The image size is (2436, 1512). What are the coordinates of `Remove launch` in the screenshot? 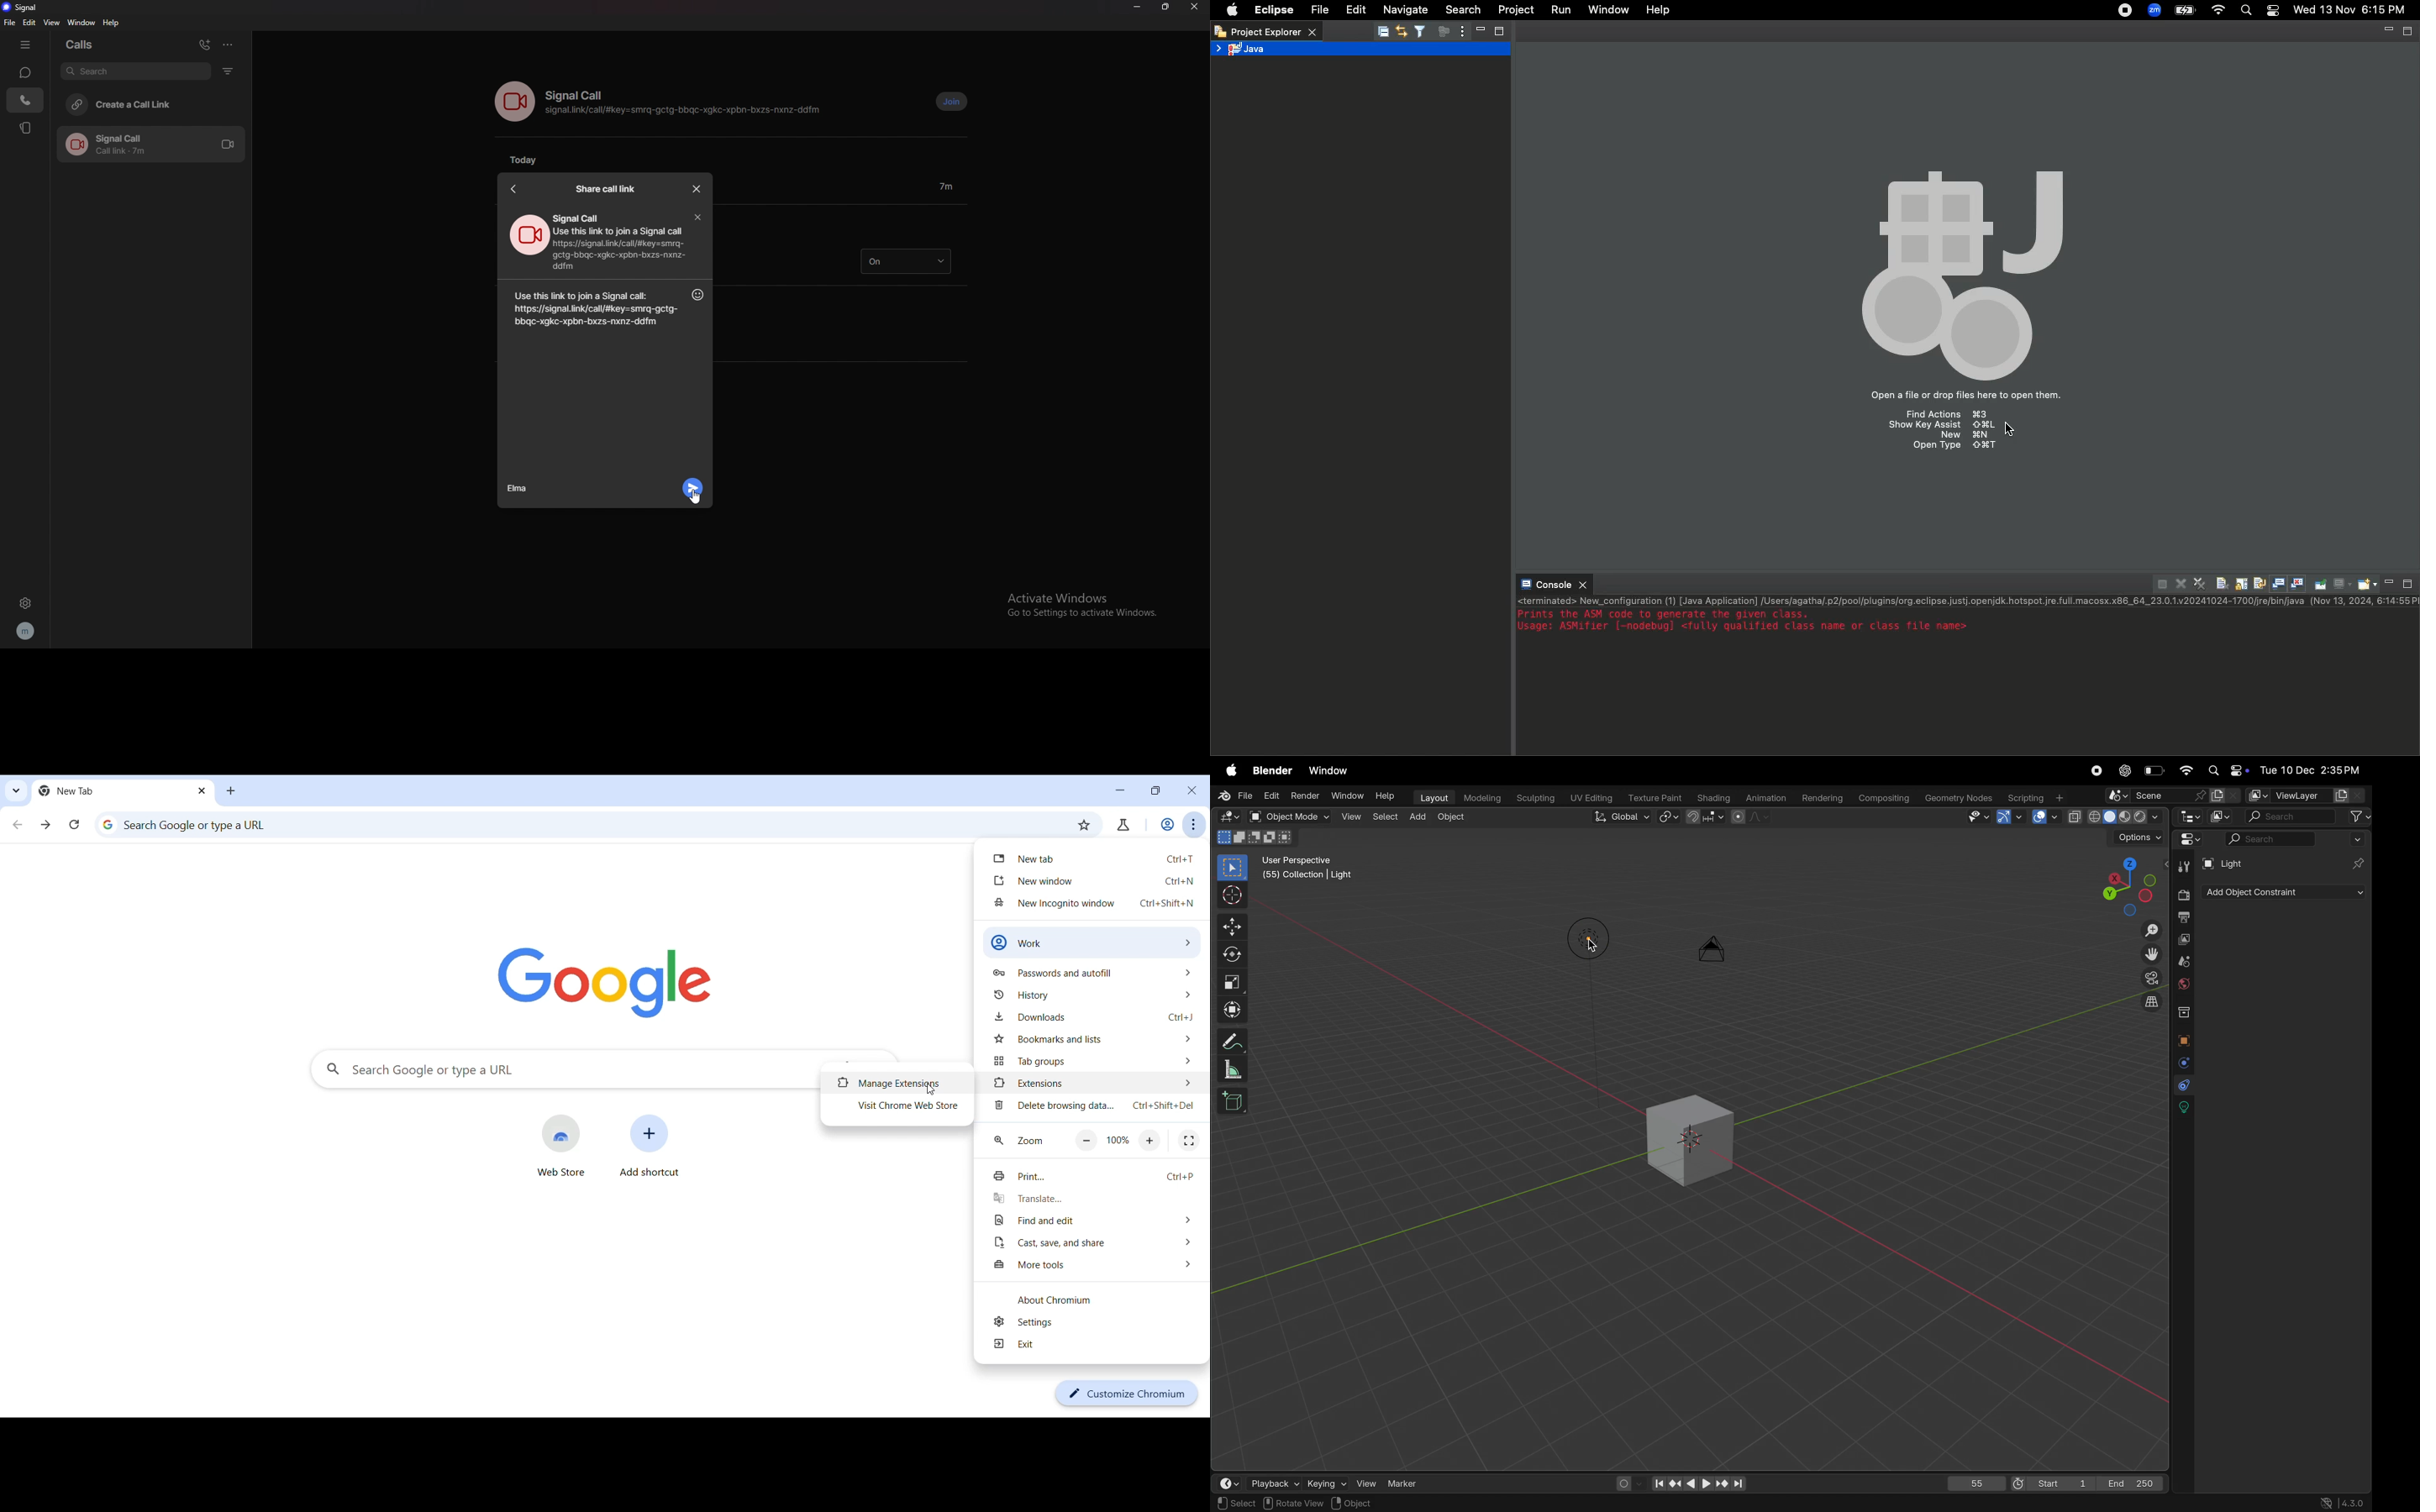 It's located at (2185, 585).